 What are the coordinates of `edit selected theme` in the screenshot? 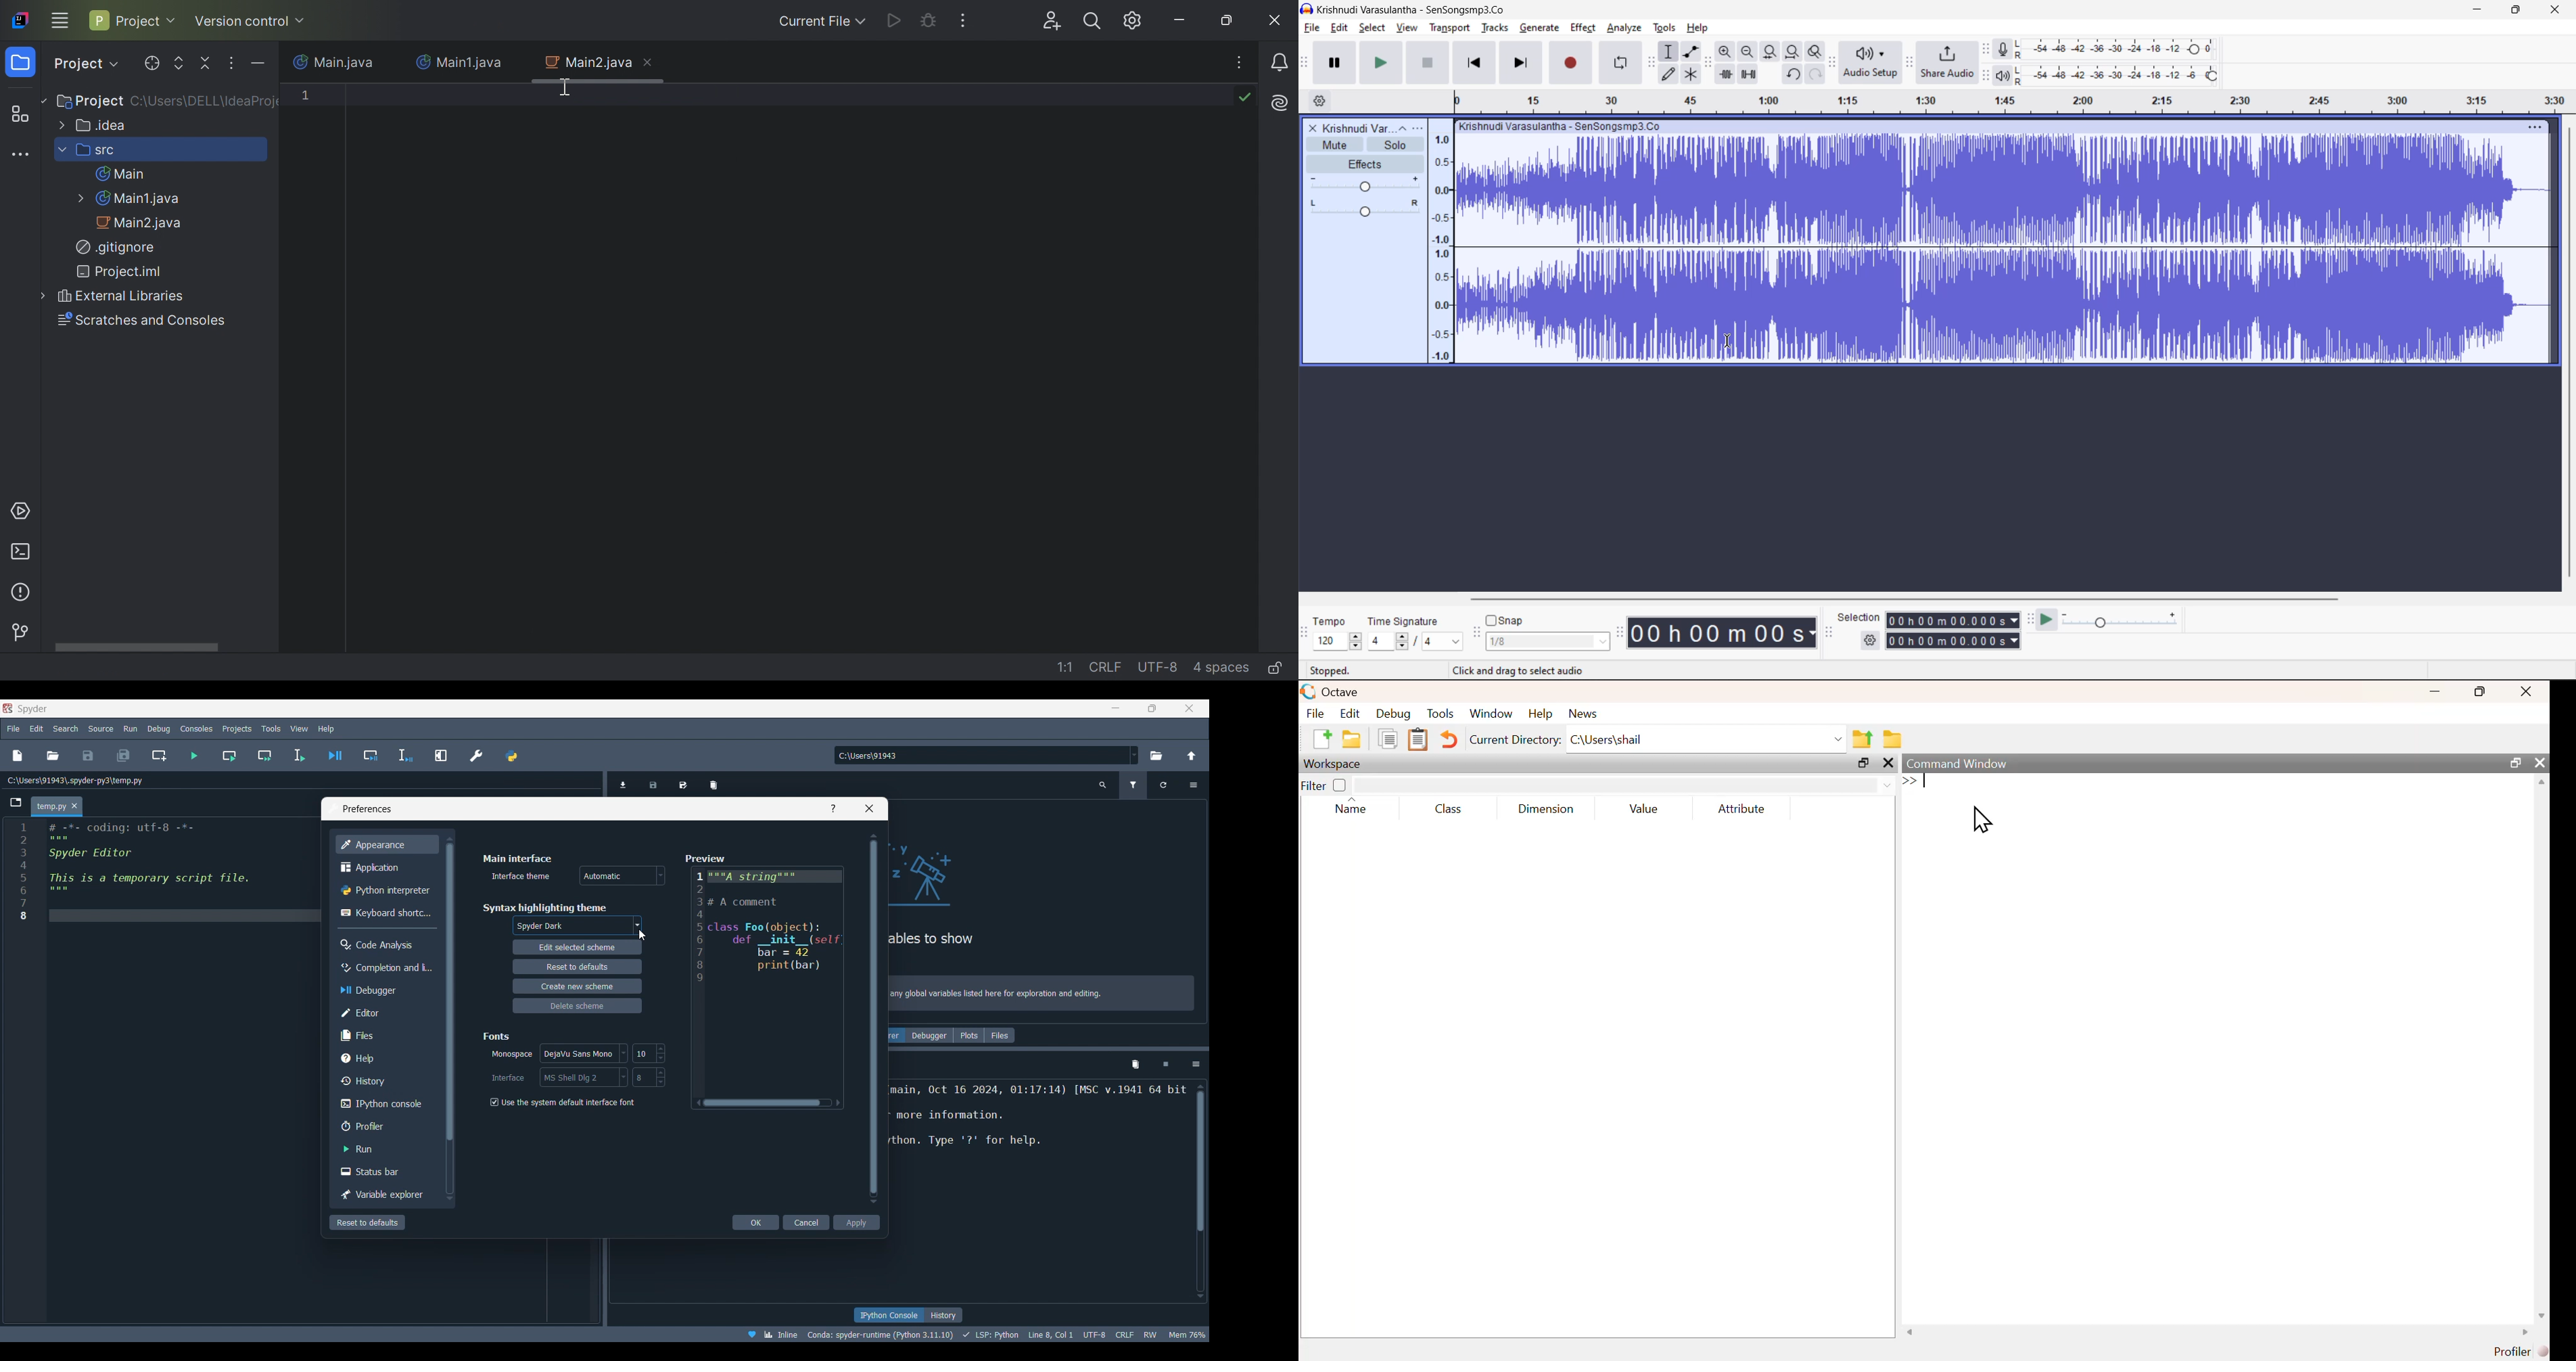 It's located at (577, 948).